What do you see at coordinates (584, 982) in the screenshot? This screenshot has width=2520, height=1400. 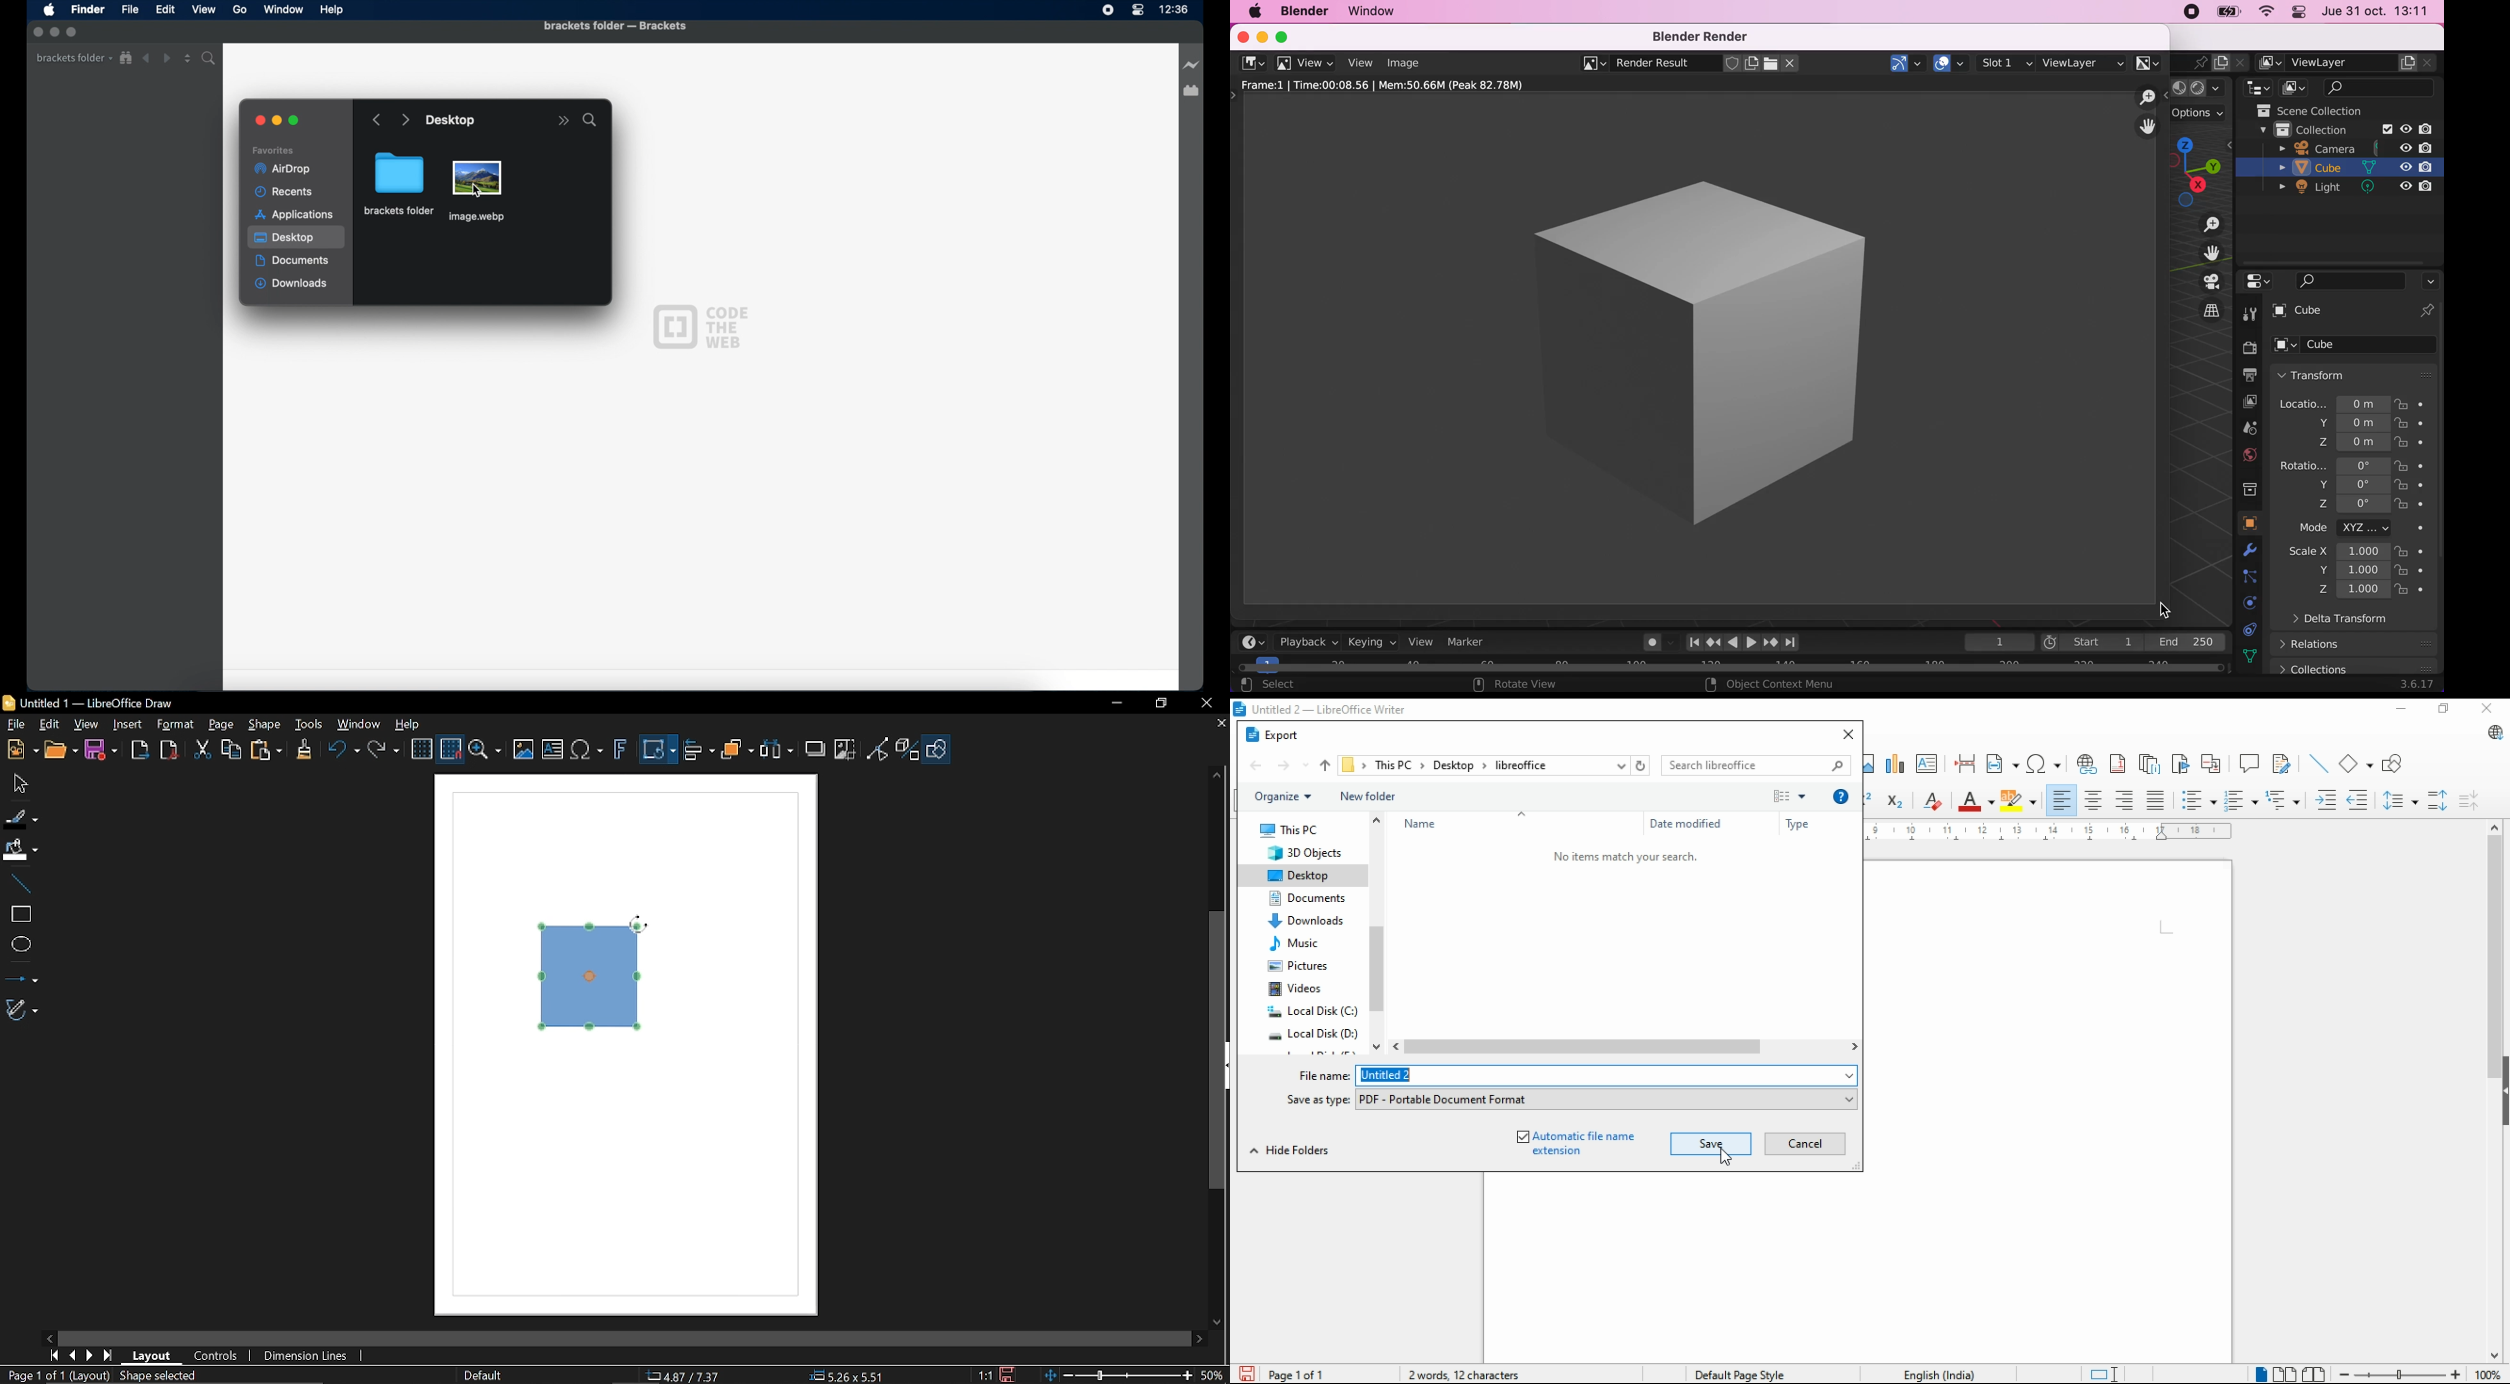 I see `Diagram rotated` at bounding box center [584, 982].